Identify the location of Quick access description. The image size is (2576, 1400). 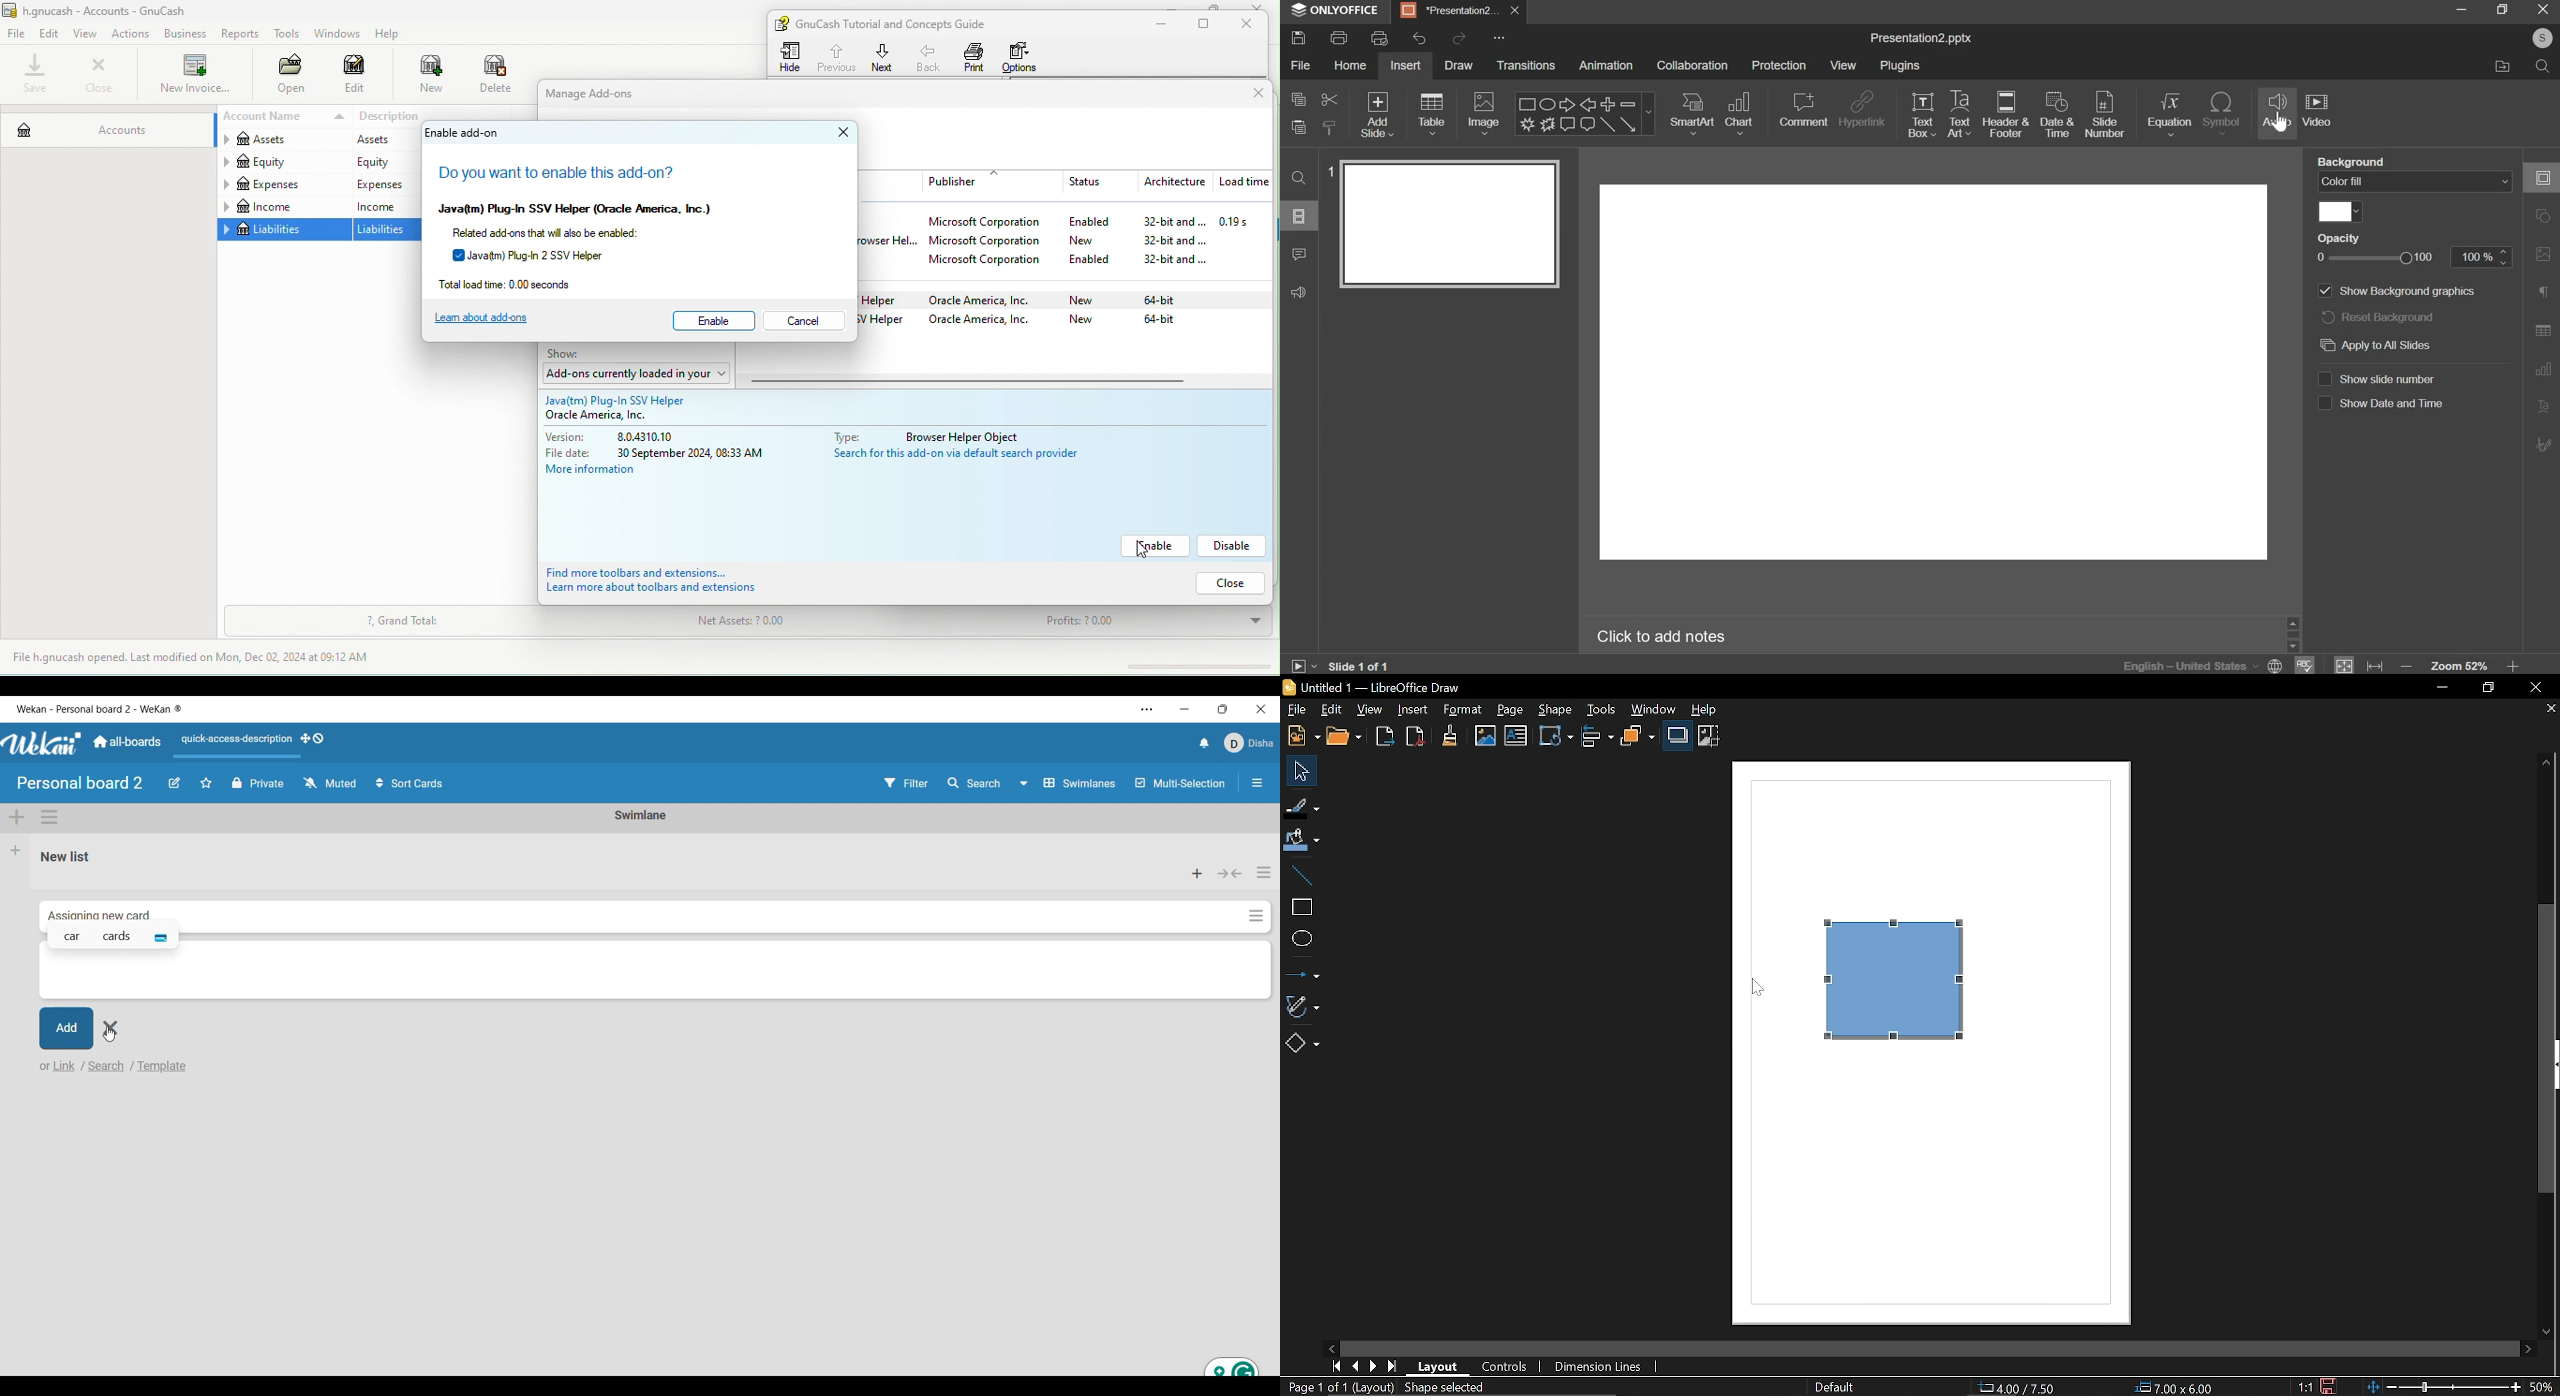
(234, 745).